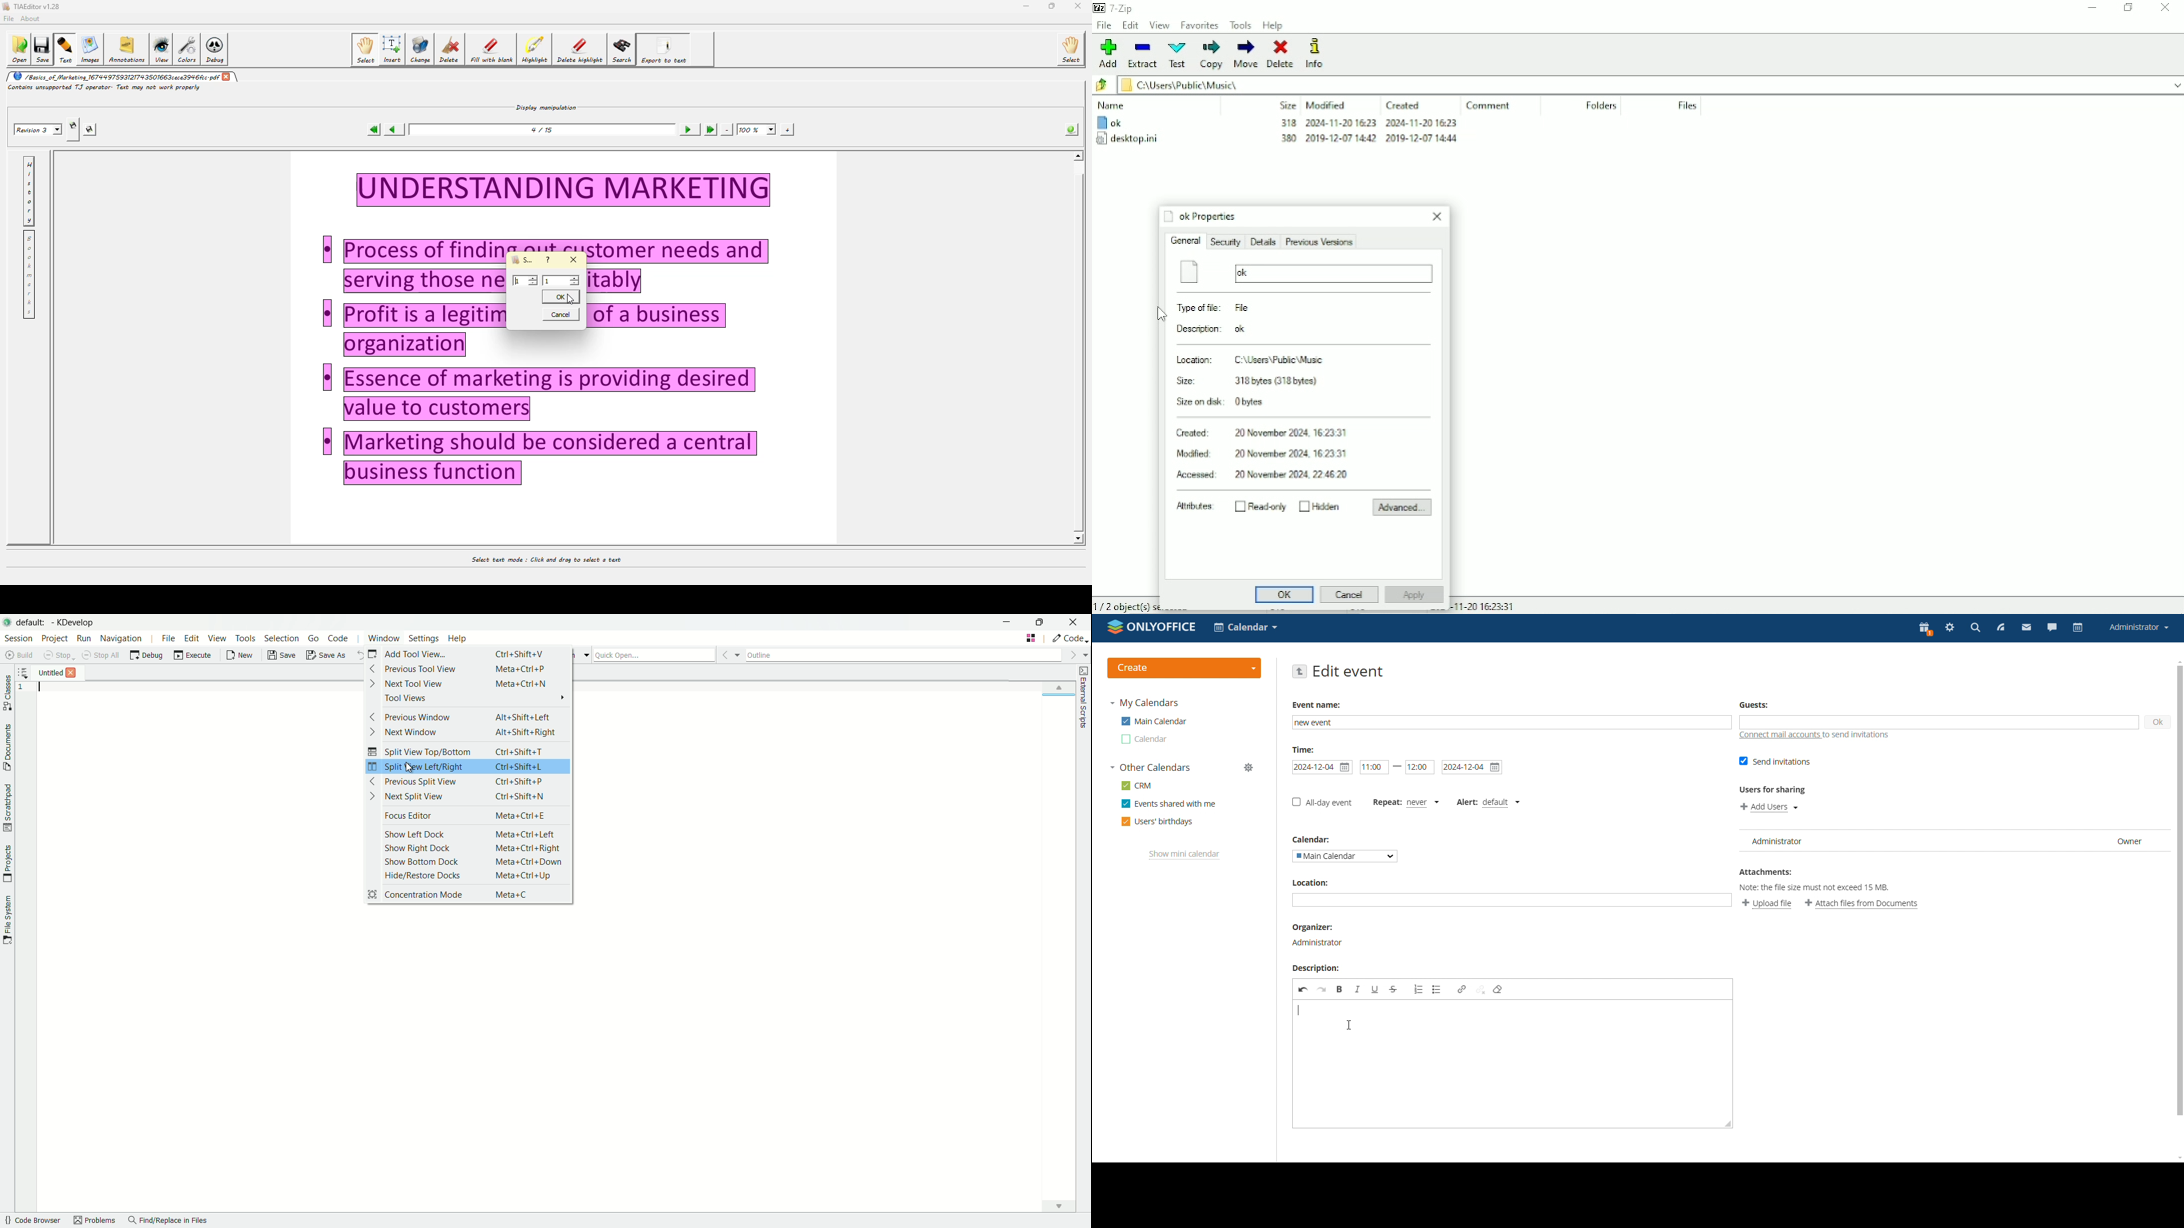 Image resolution: width=2184 pixels, height=1232 pixels. What do you see at coordinates (525, 683) in the screenshot?
I see `Meta+Ctrl+N` at bounding box center [525, 683].